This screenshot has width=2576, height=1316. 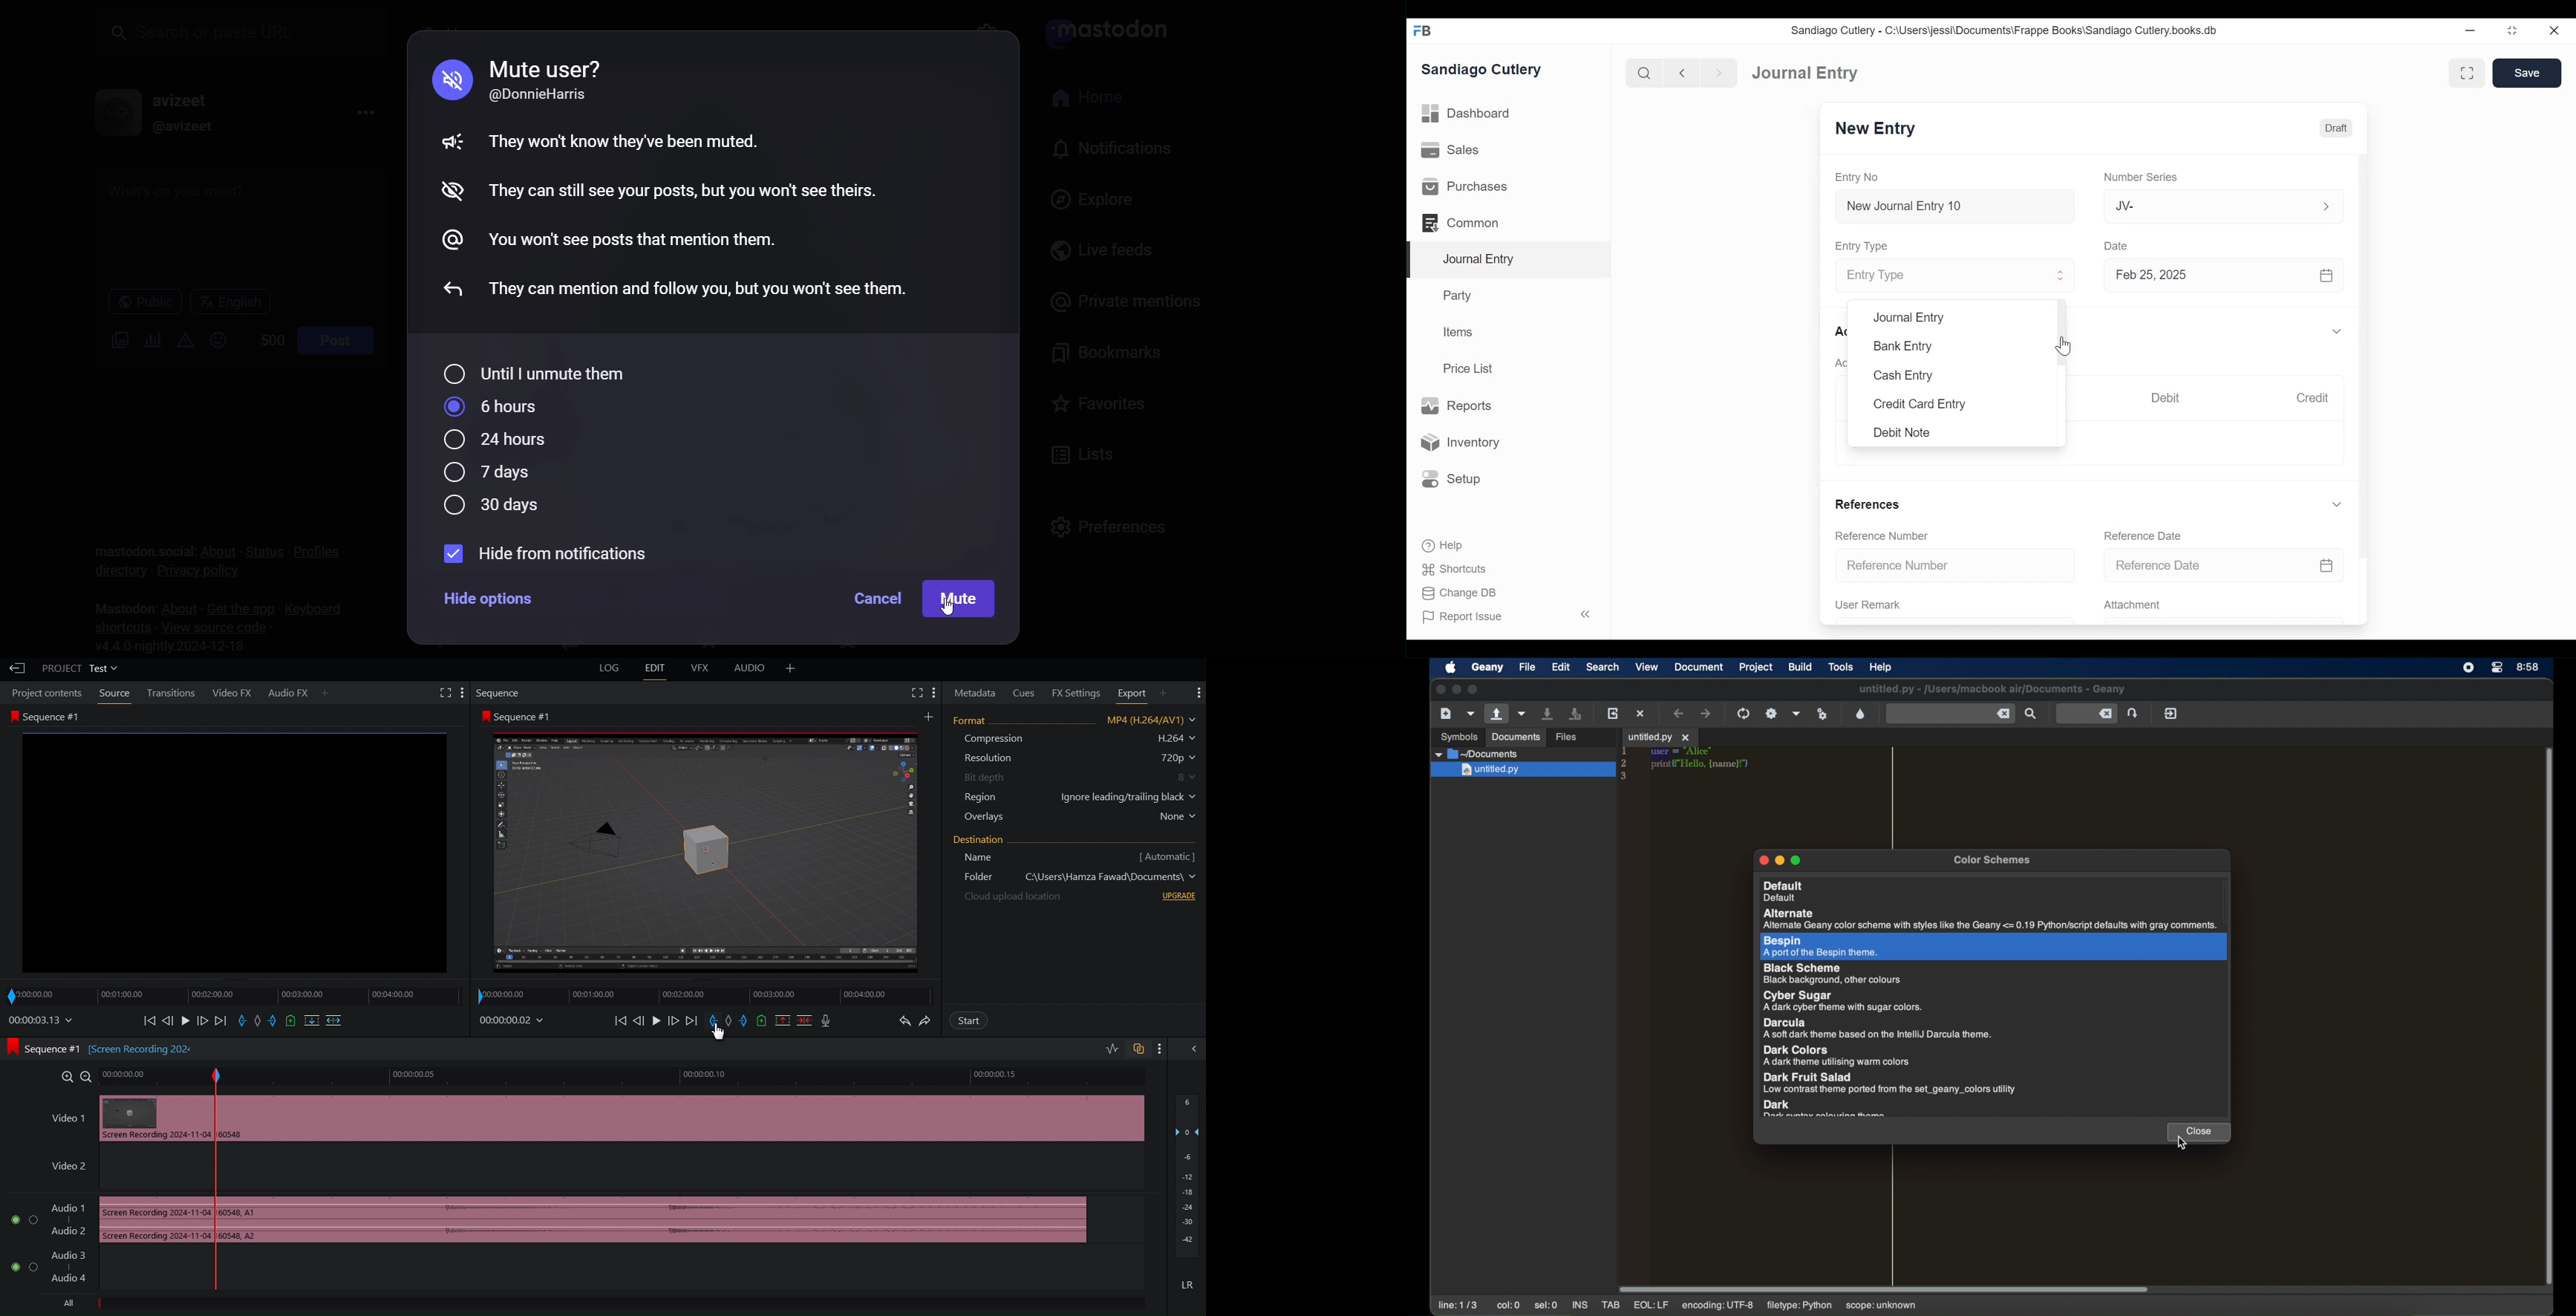 I want to click on search, so click(x=1603, y=667).